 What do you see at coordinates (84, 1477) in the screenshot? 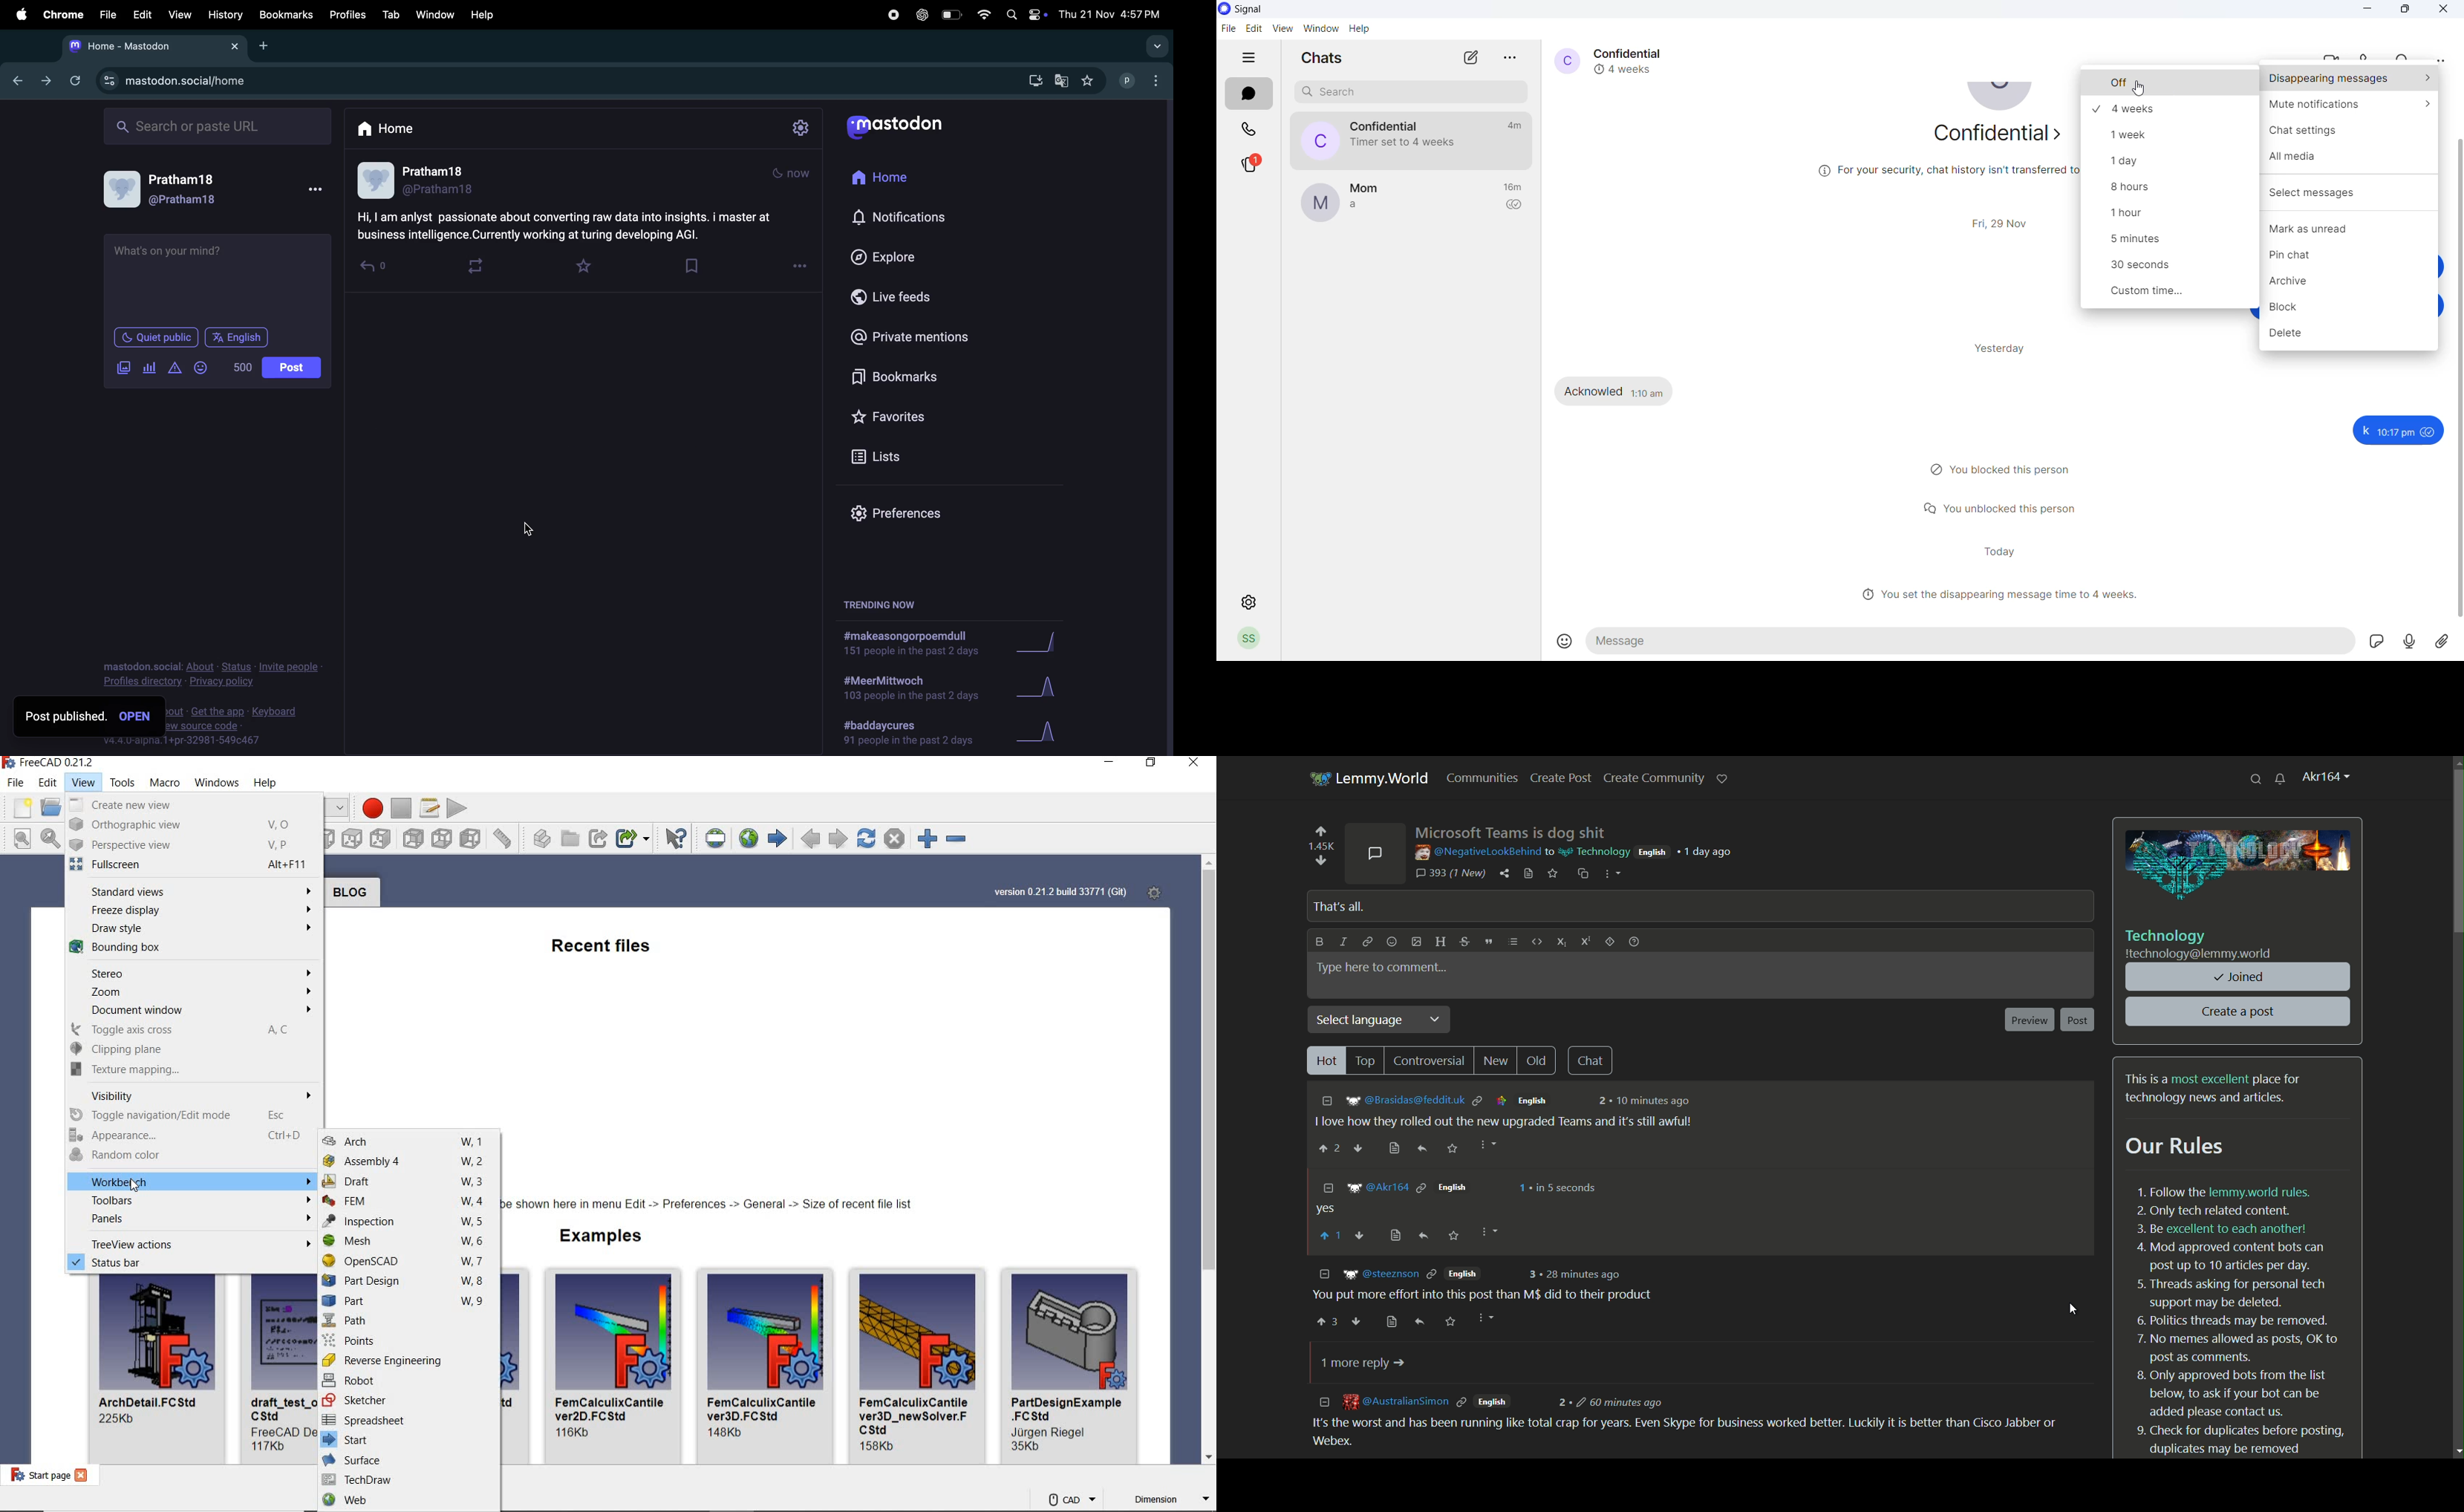
I see `close` at bounding box center [84, 1477].